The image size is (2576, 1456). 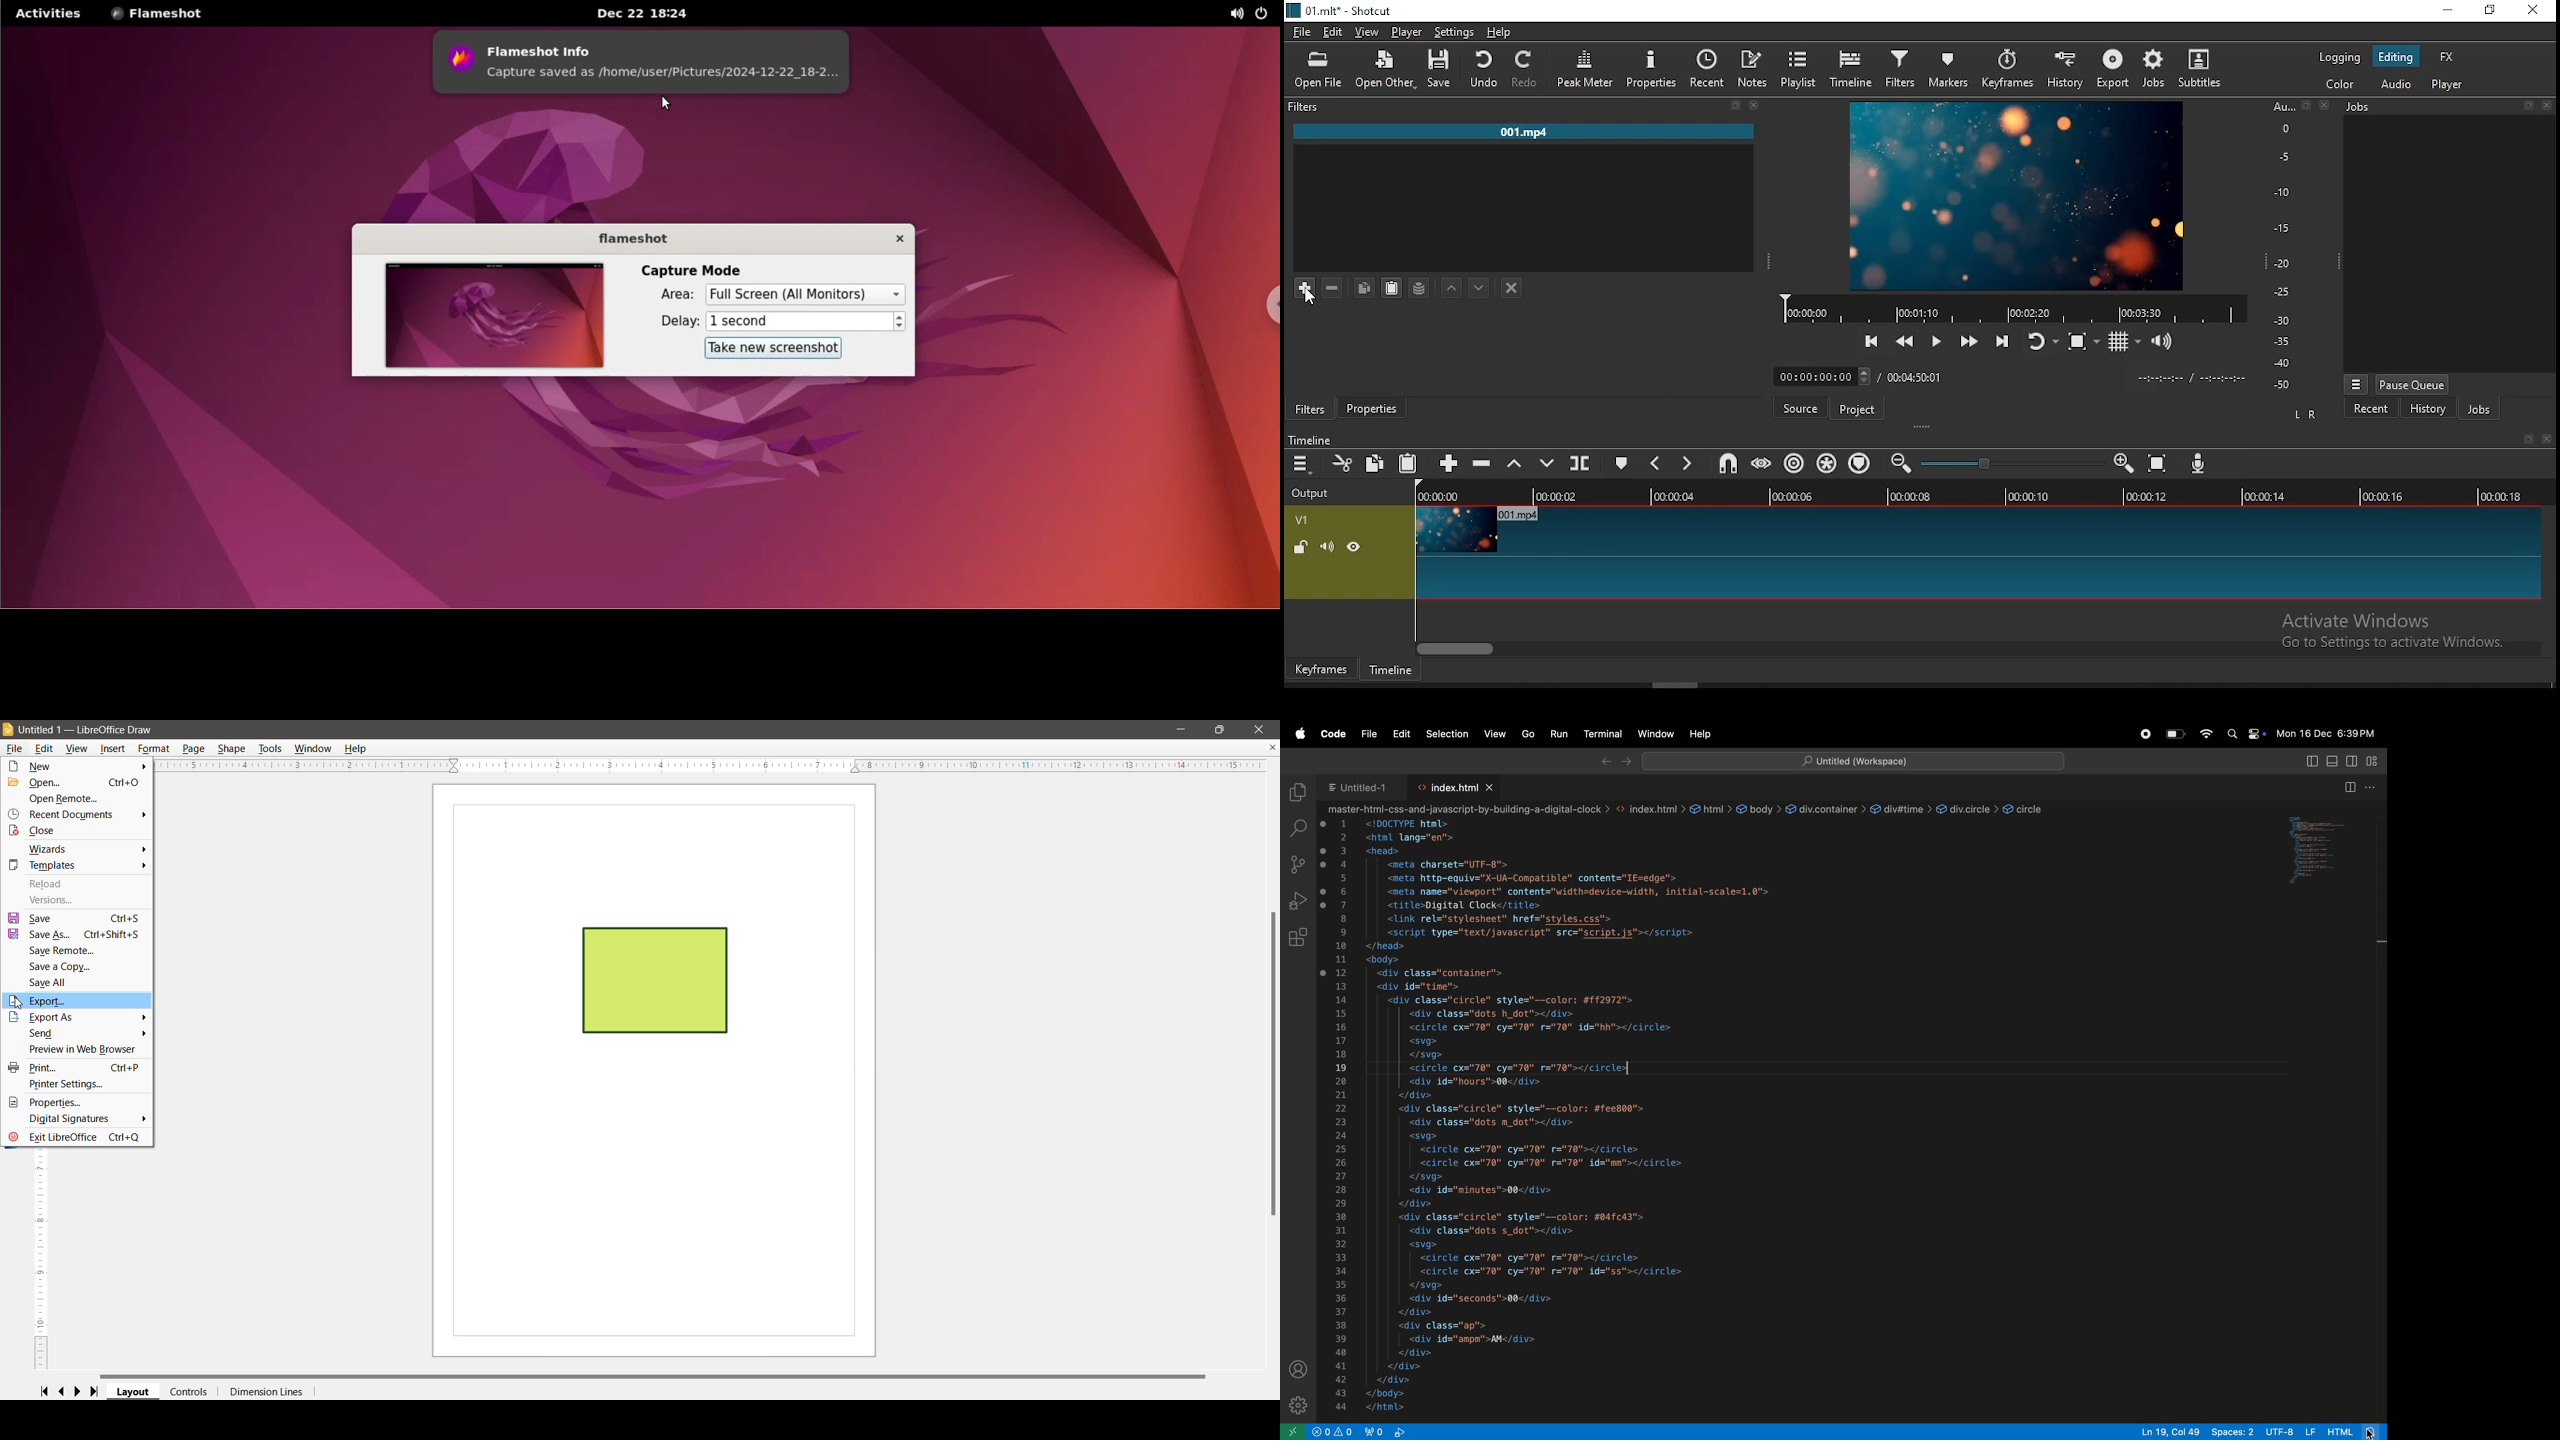 I want to click on toggle grid display on the player, so click(x=2123, y=340).